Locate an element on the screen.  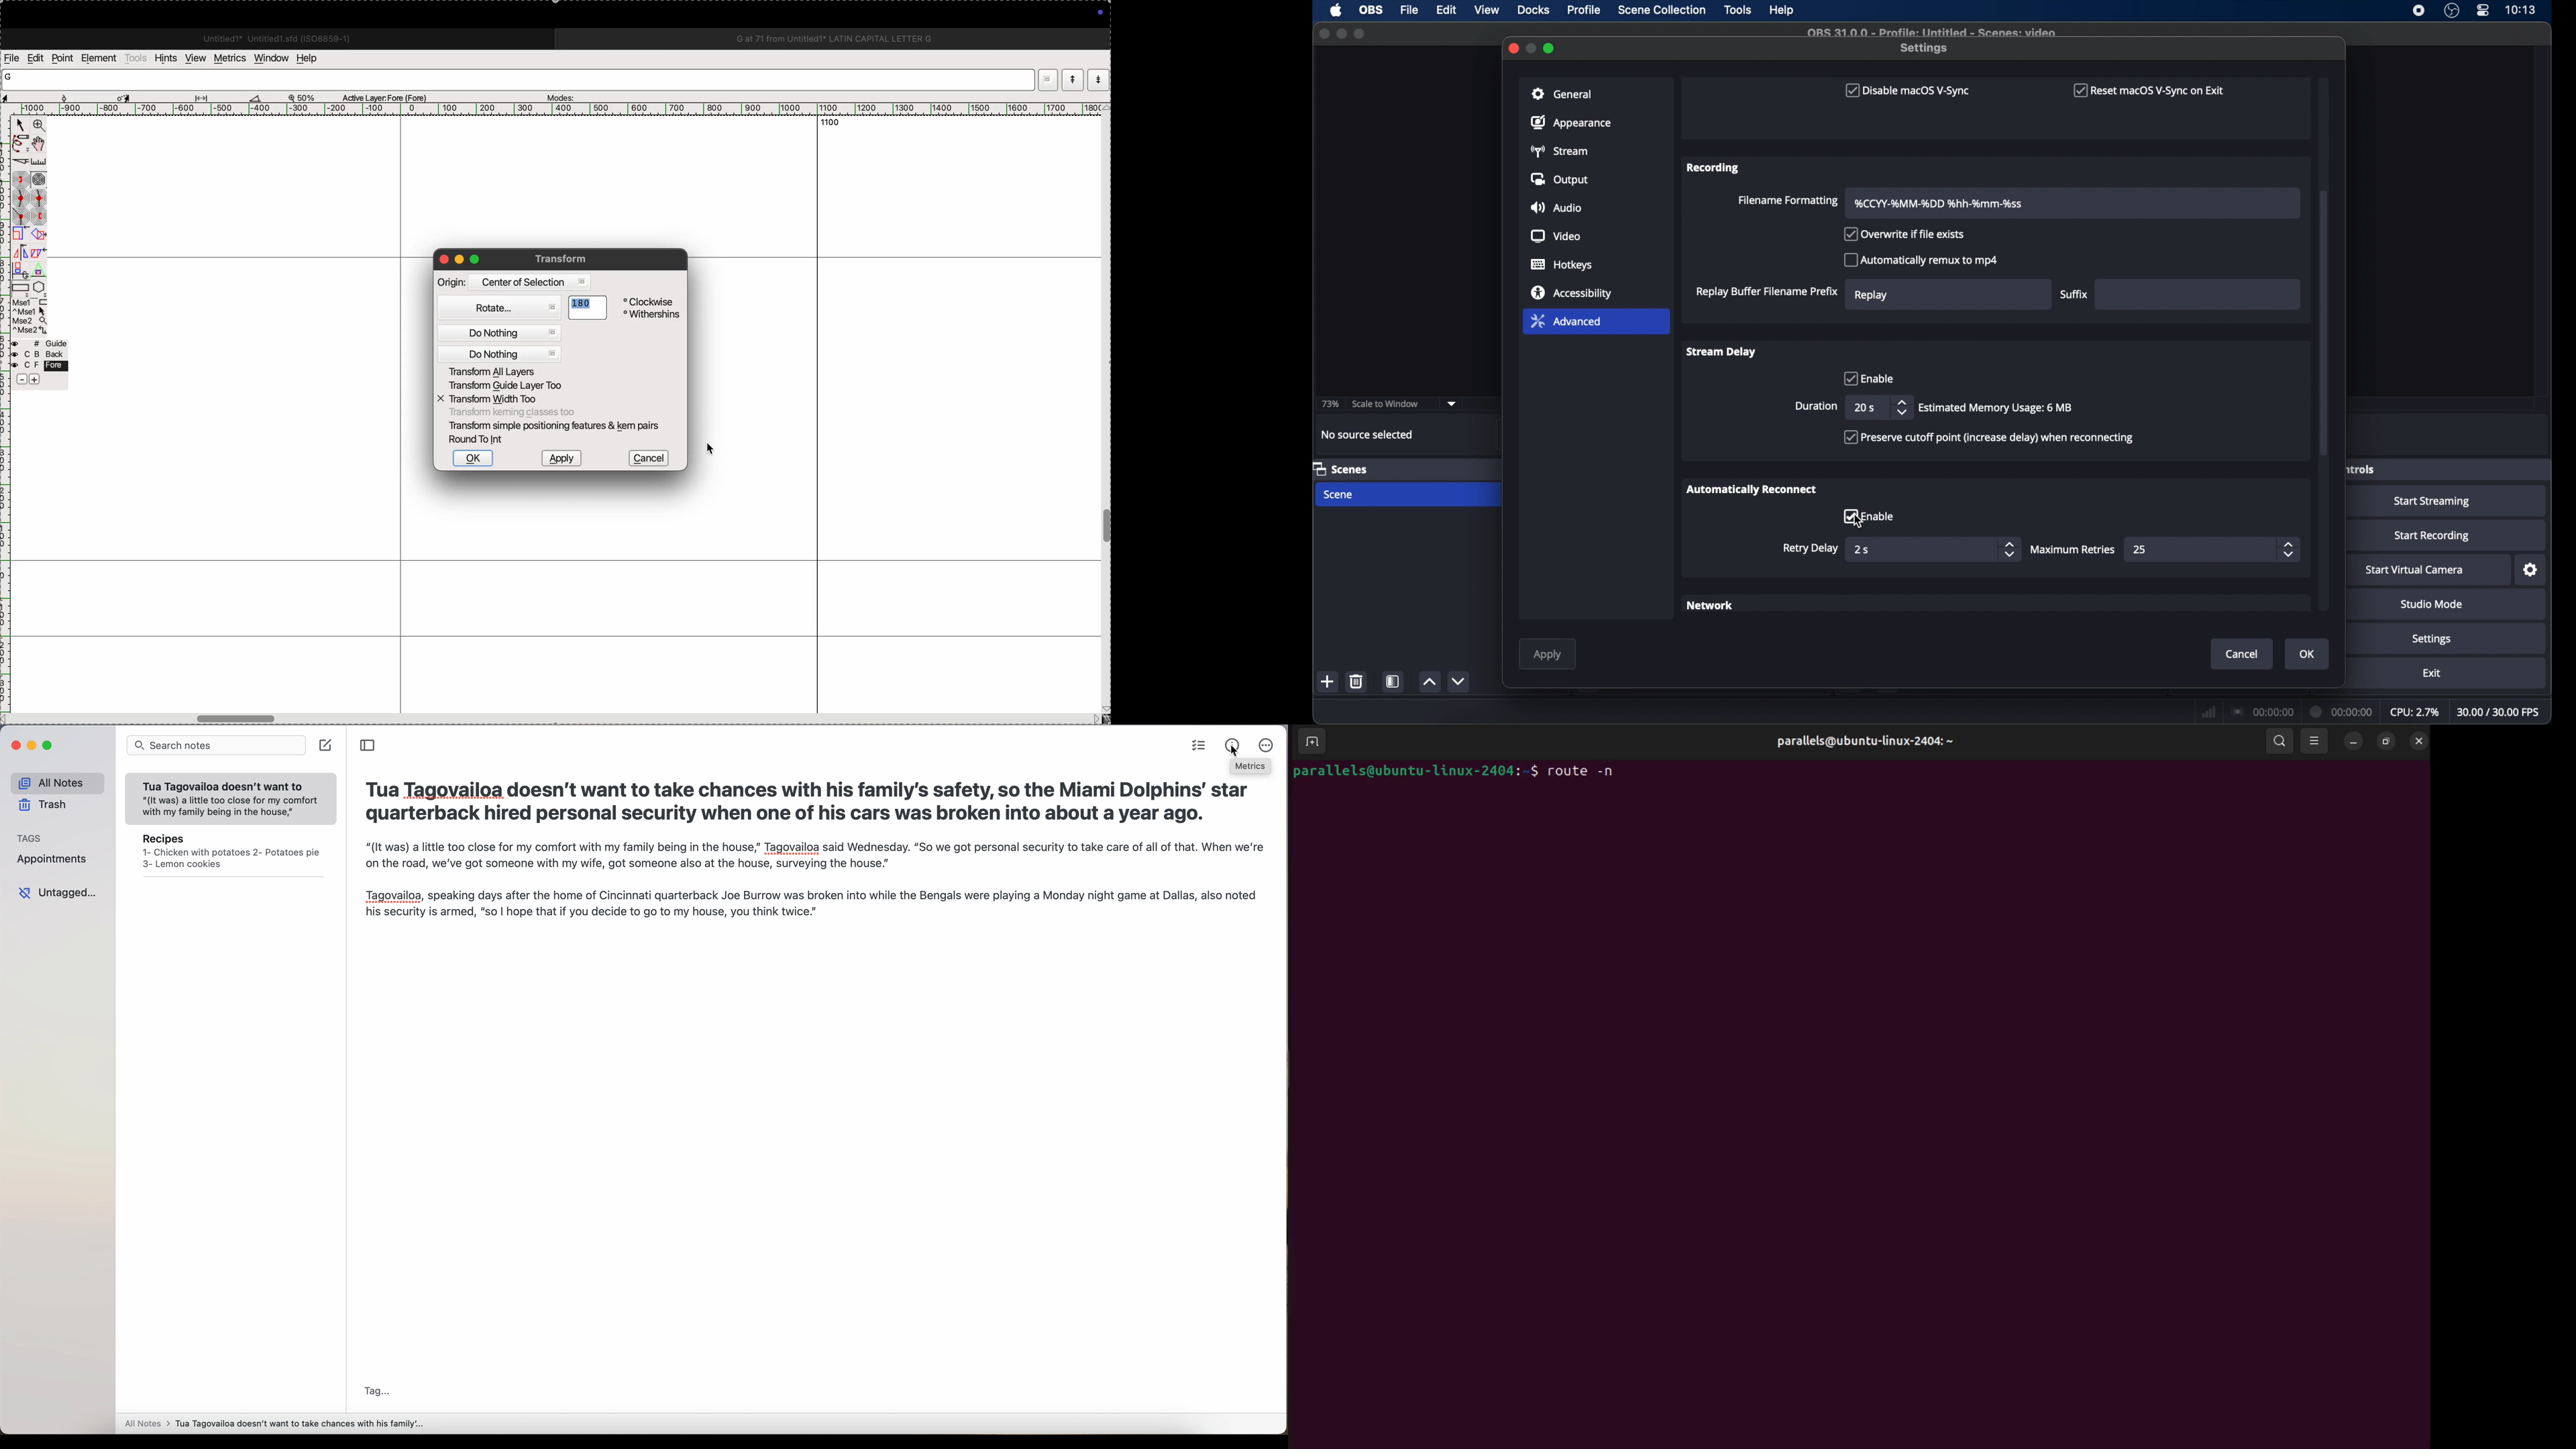
73% is located at coordinates (1331, 404).